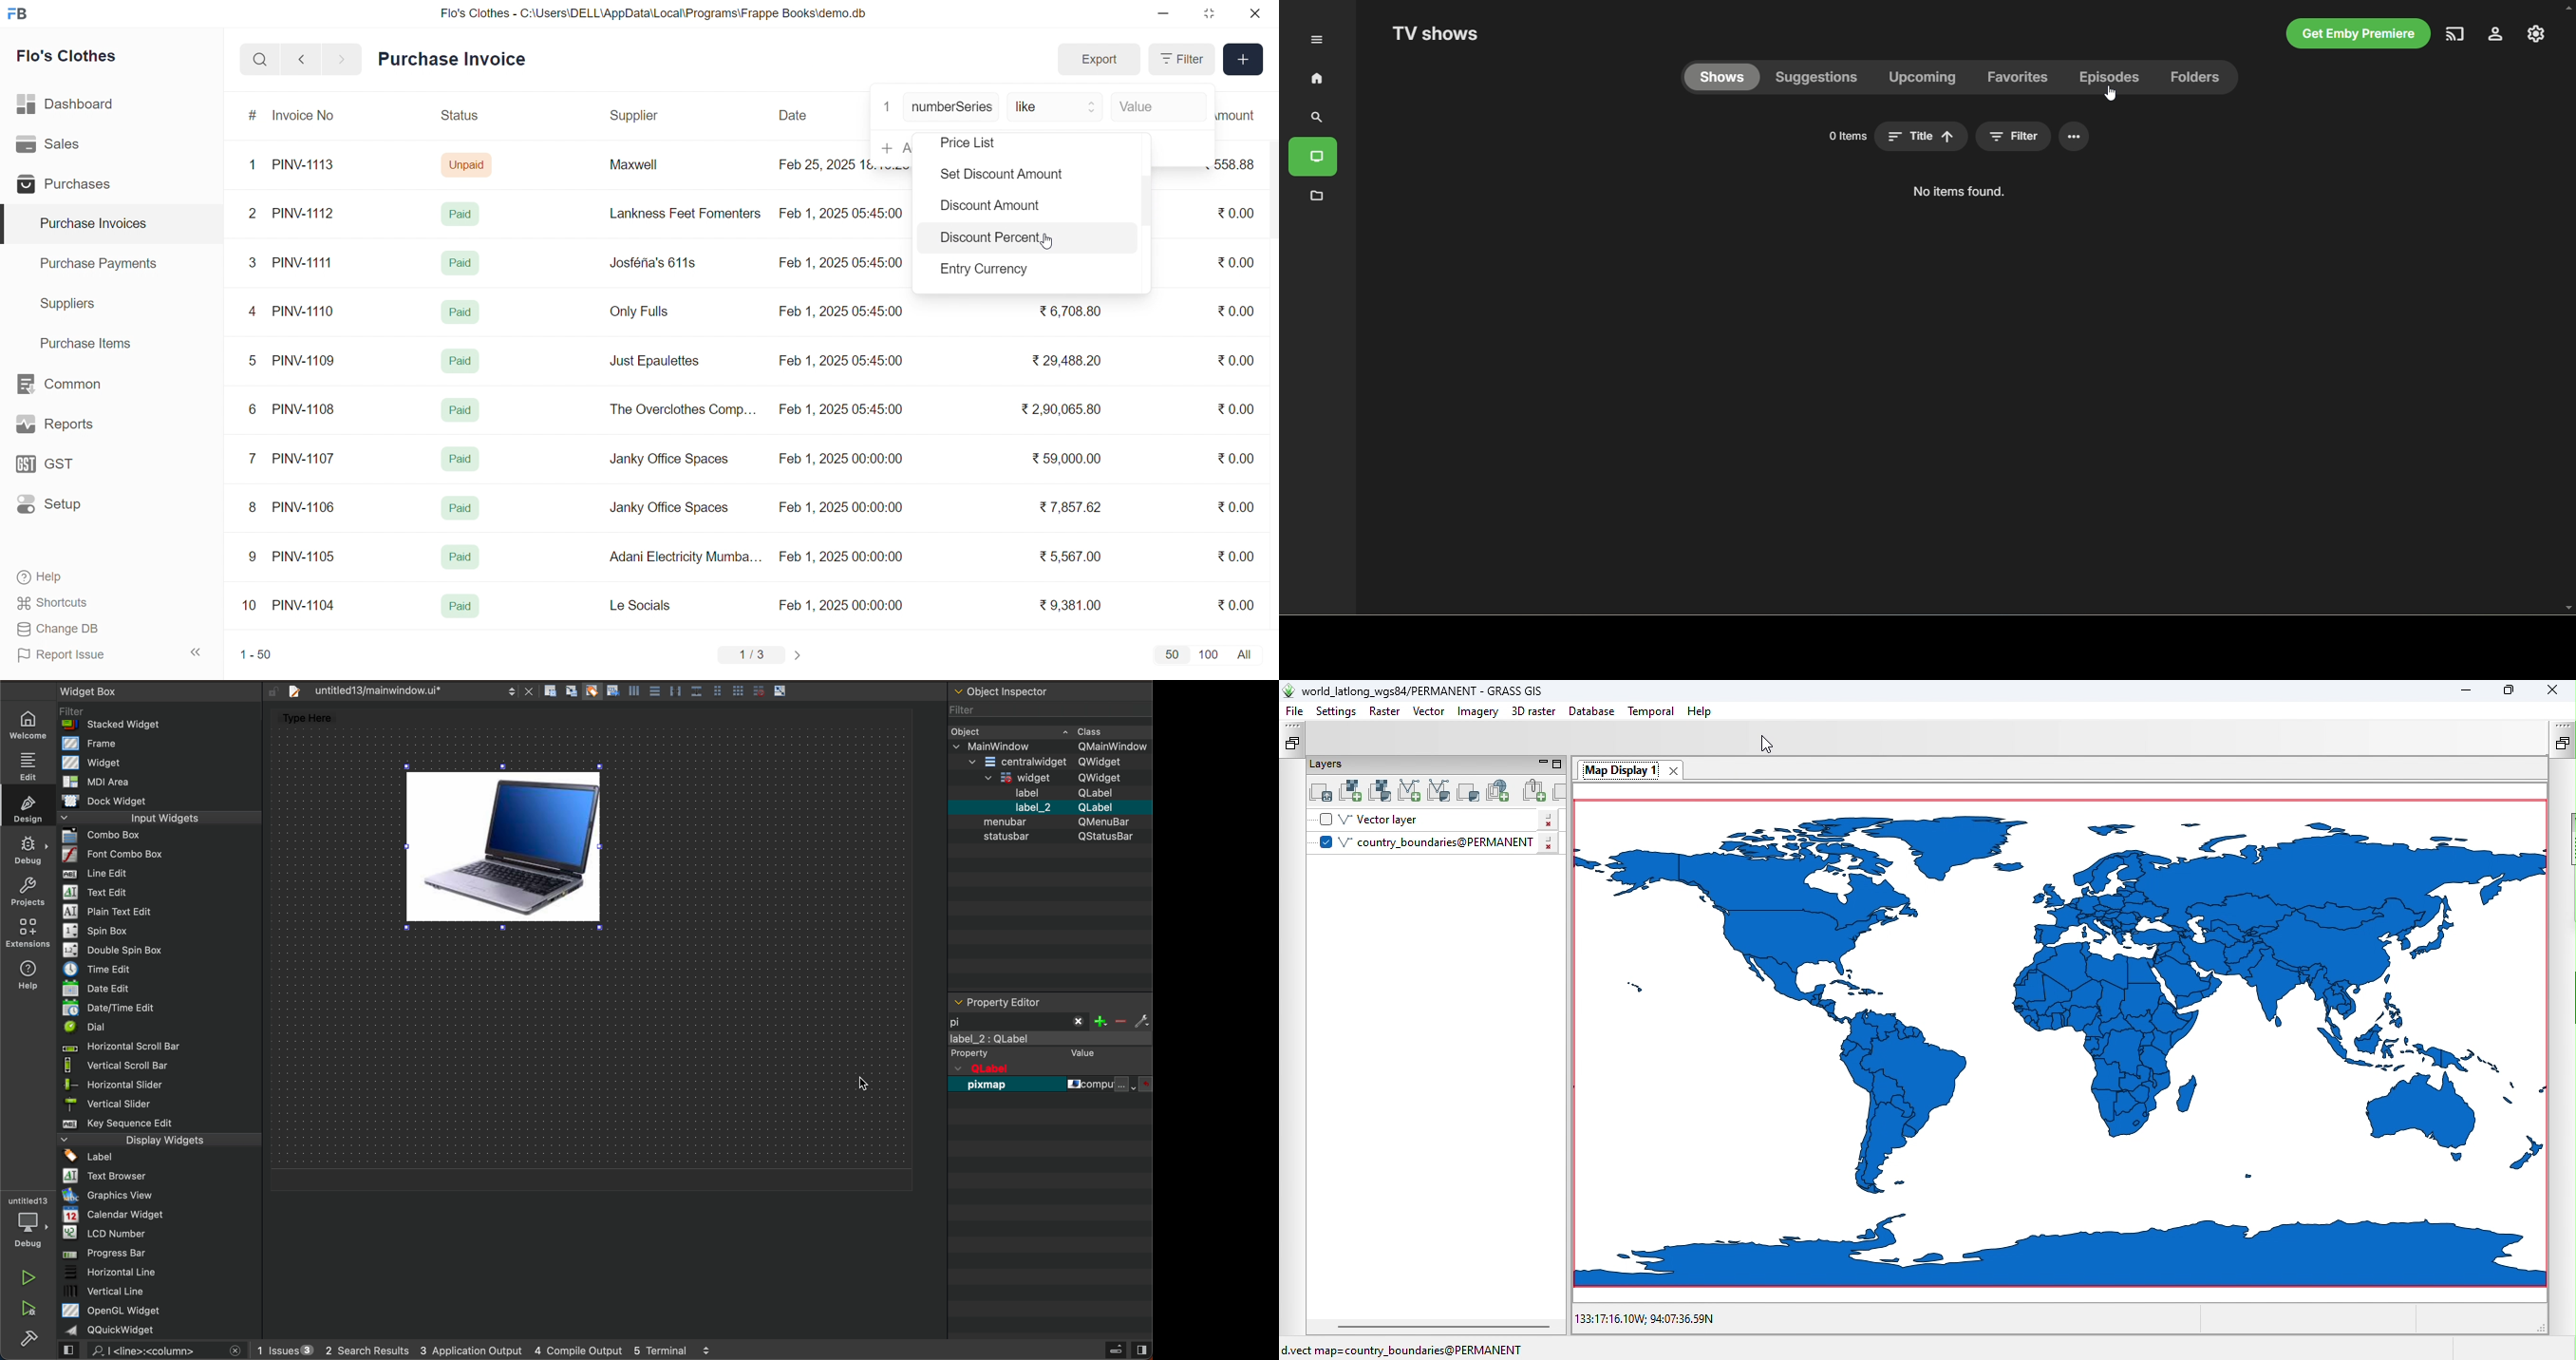 This screenshot has height=1372, width=2576. What do you see at coordinates (1209, 13) in the screenshot?
I see `resize` at bounding box center [1209, 13].